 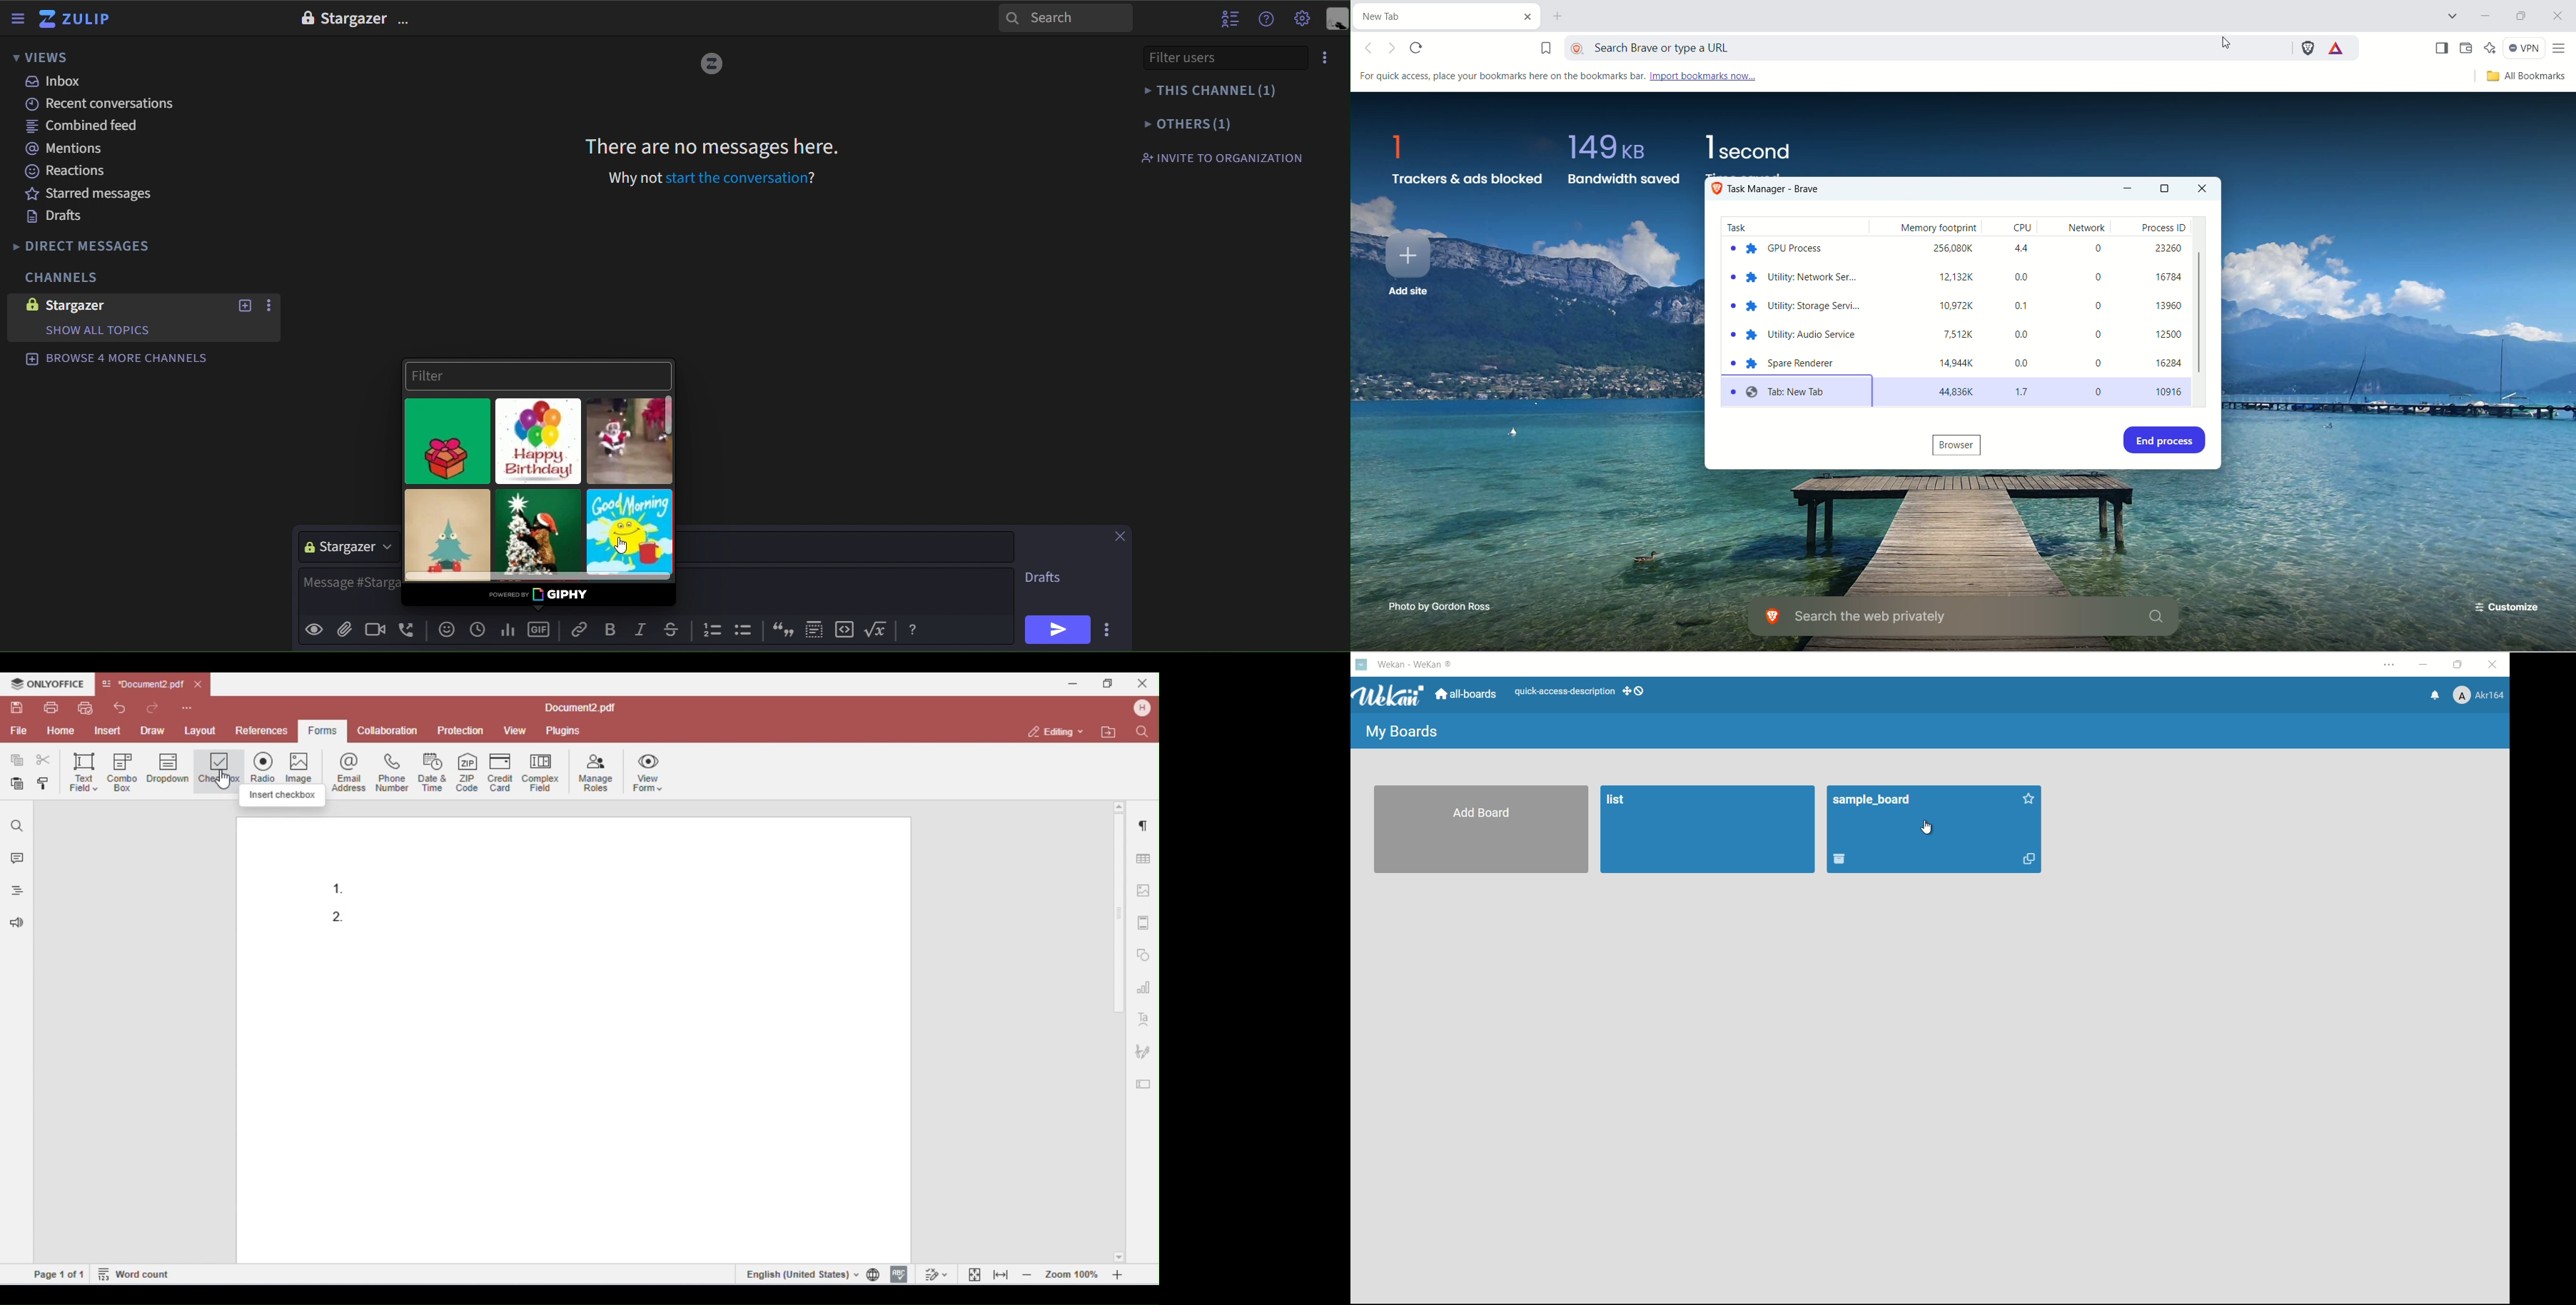 I want to click on add board, so click(x=1483, y=812).